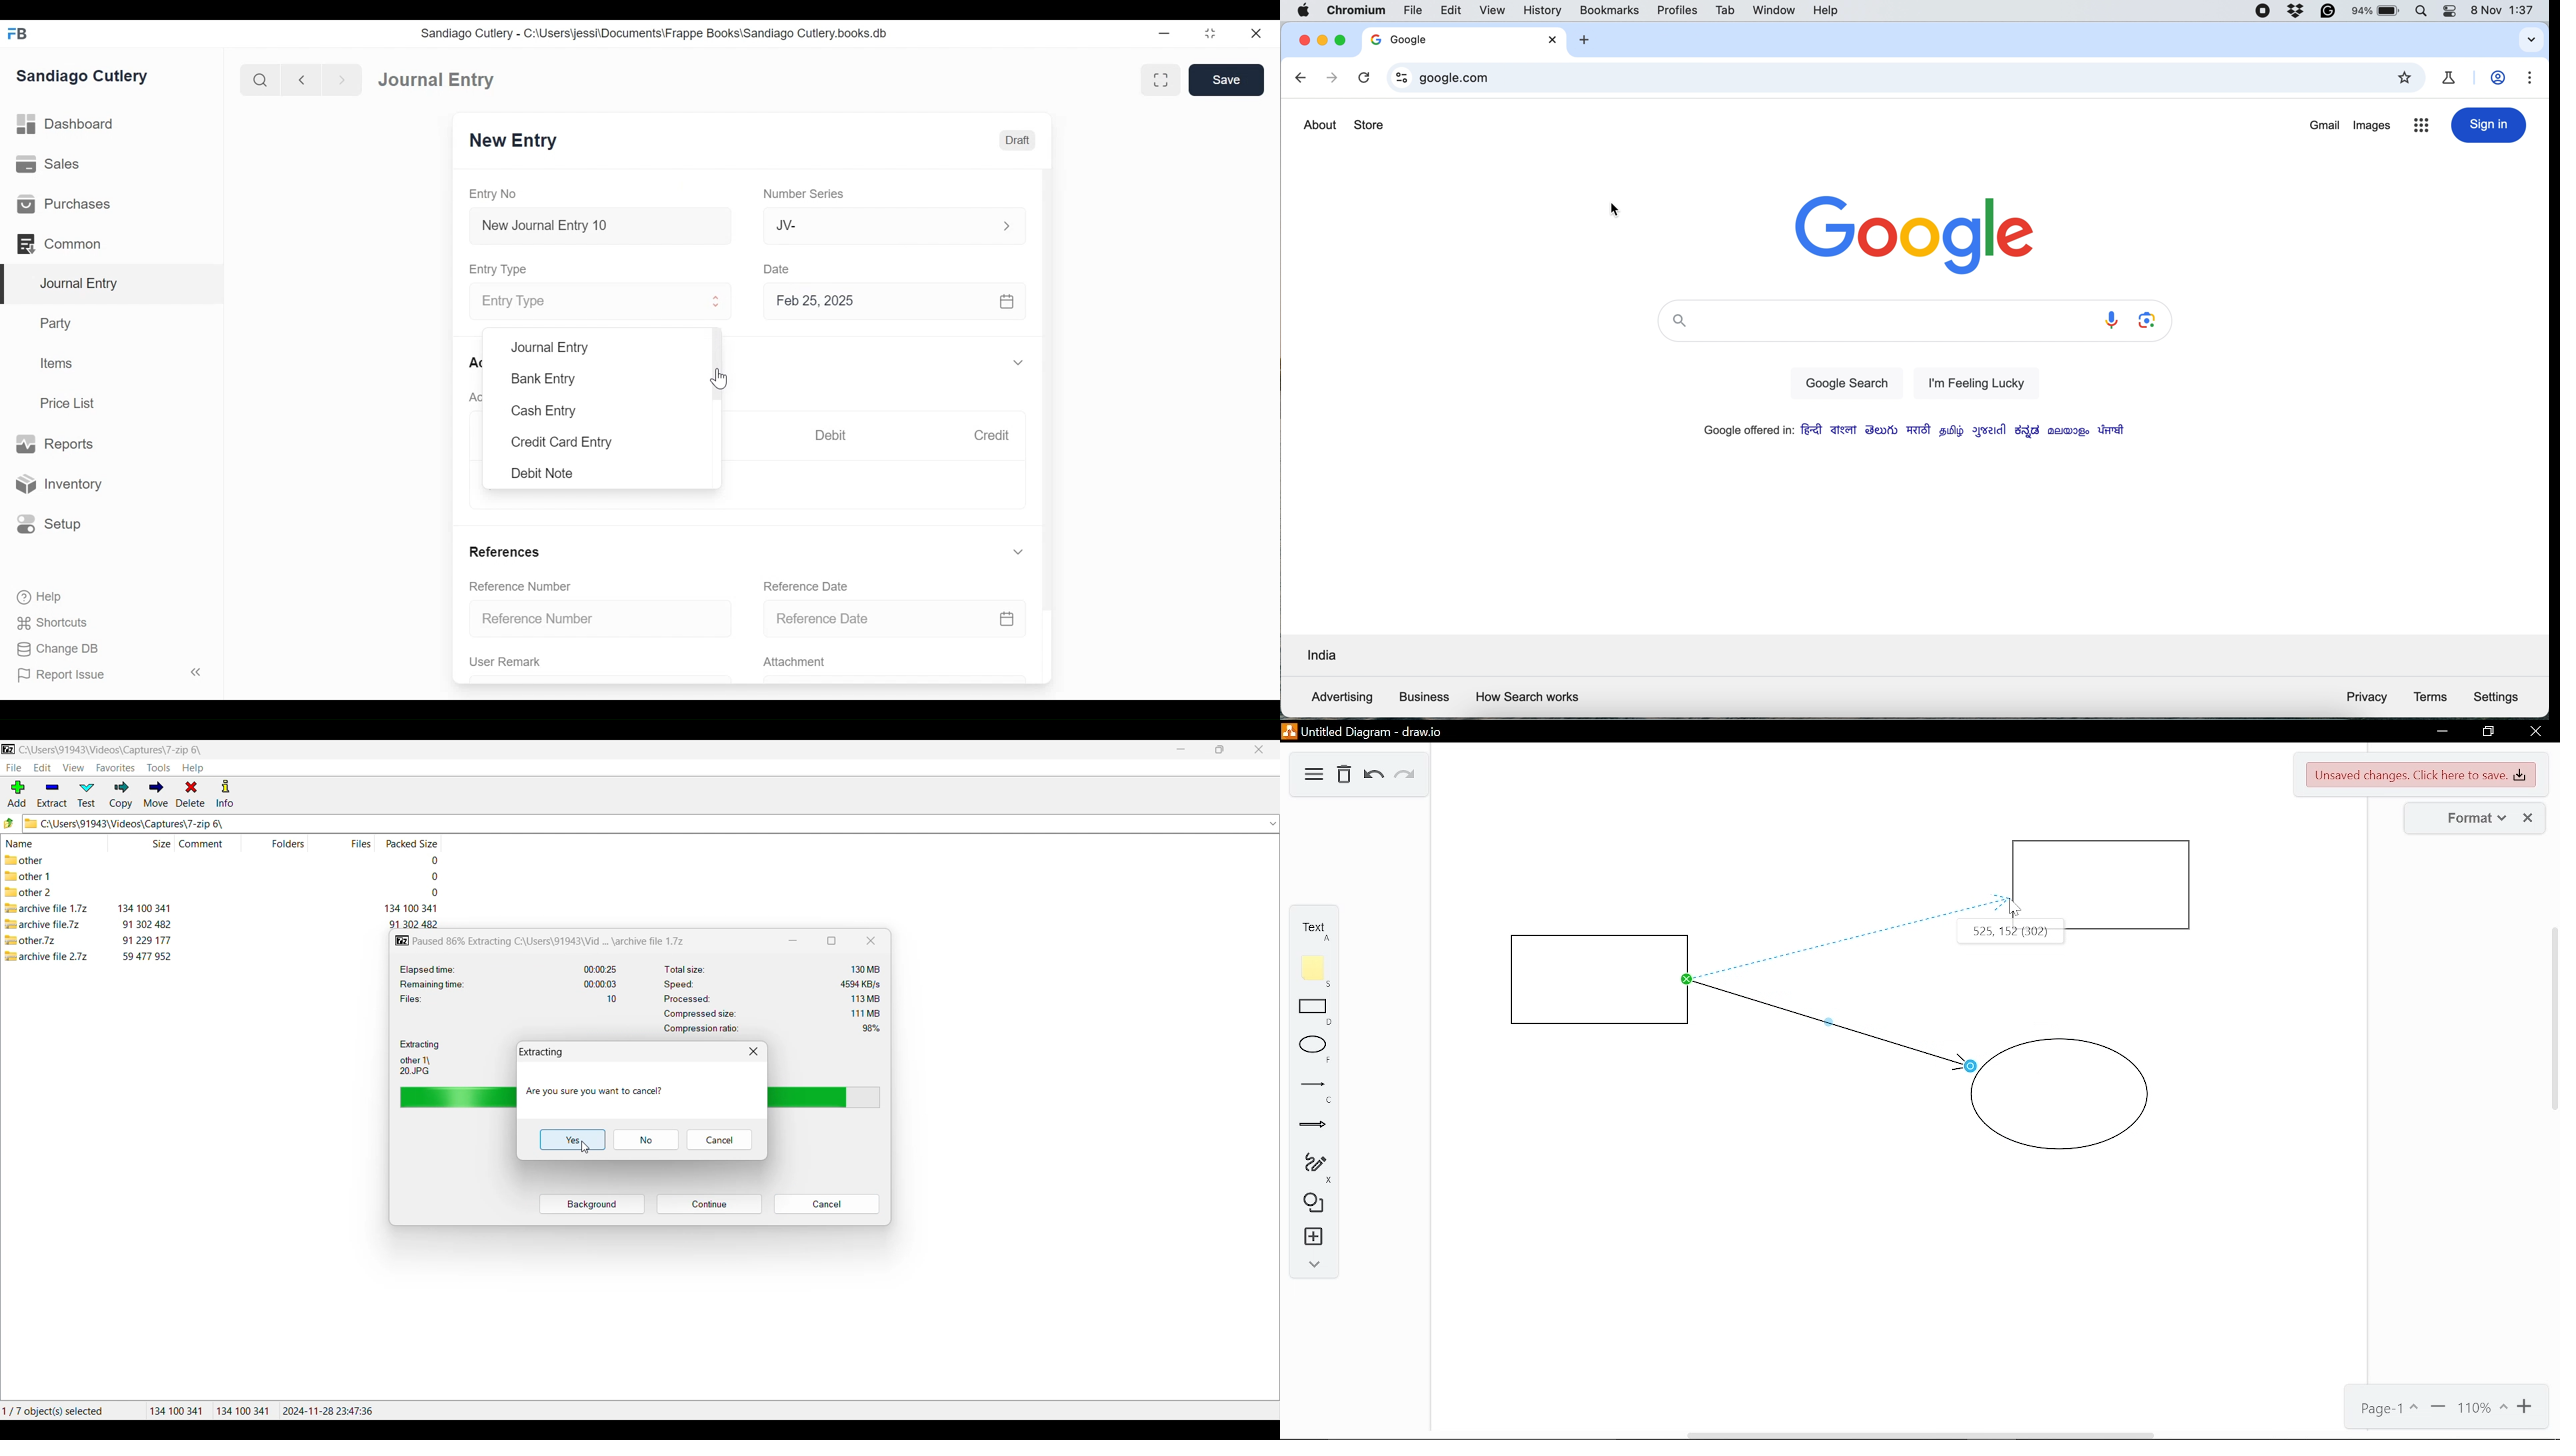 The height and width of the screenshot is (1456, 2576). Describe the element at coordinates (34, 877) in the screenshot. I see `other 1 ` at that location.